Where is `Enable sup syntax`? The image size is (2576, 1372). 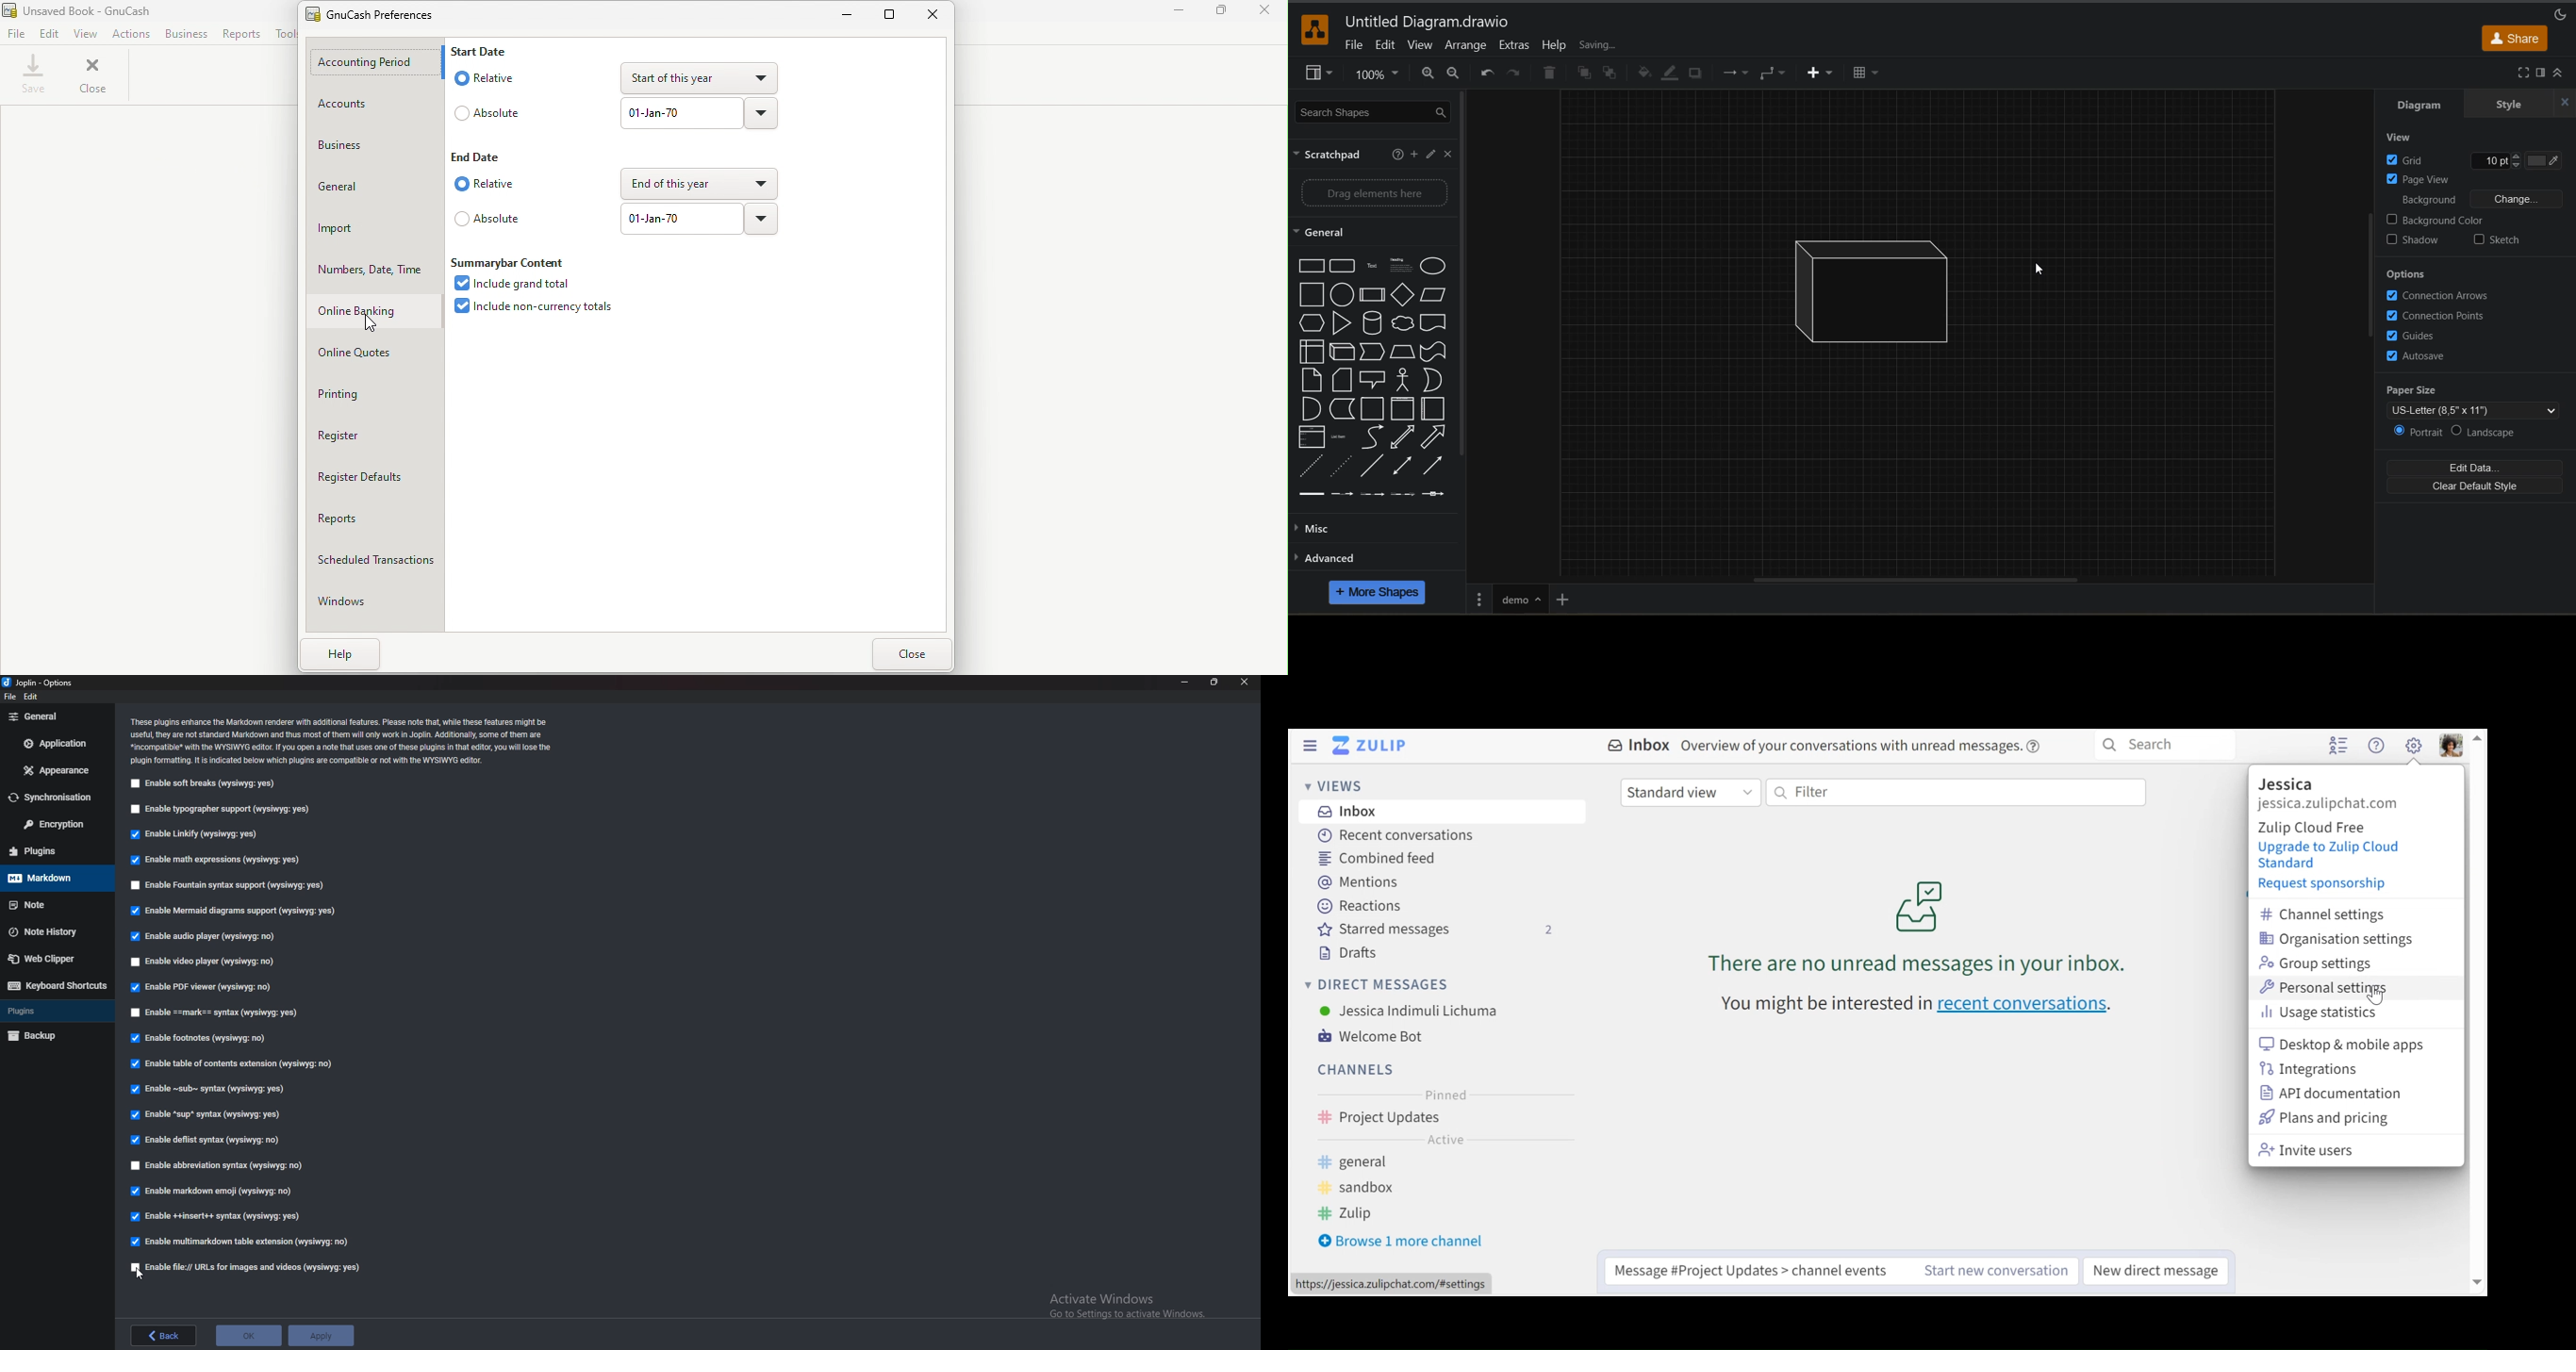
Enable sup syntax is located at coordinates (208, 1116).